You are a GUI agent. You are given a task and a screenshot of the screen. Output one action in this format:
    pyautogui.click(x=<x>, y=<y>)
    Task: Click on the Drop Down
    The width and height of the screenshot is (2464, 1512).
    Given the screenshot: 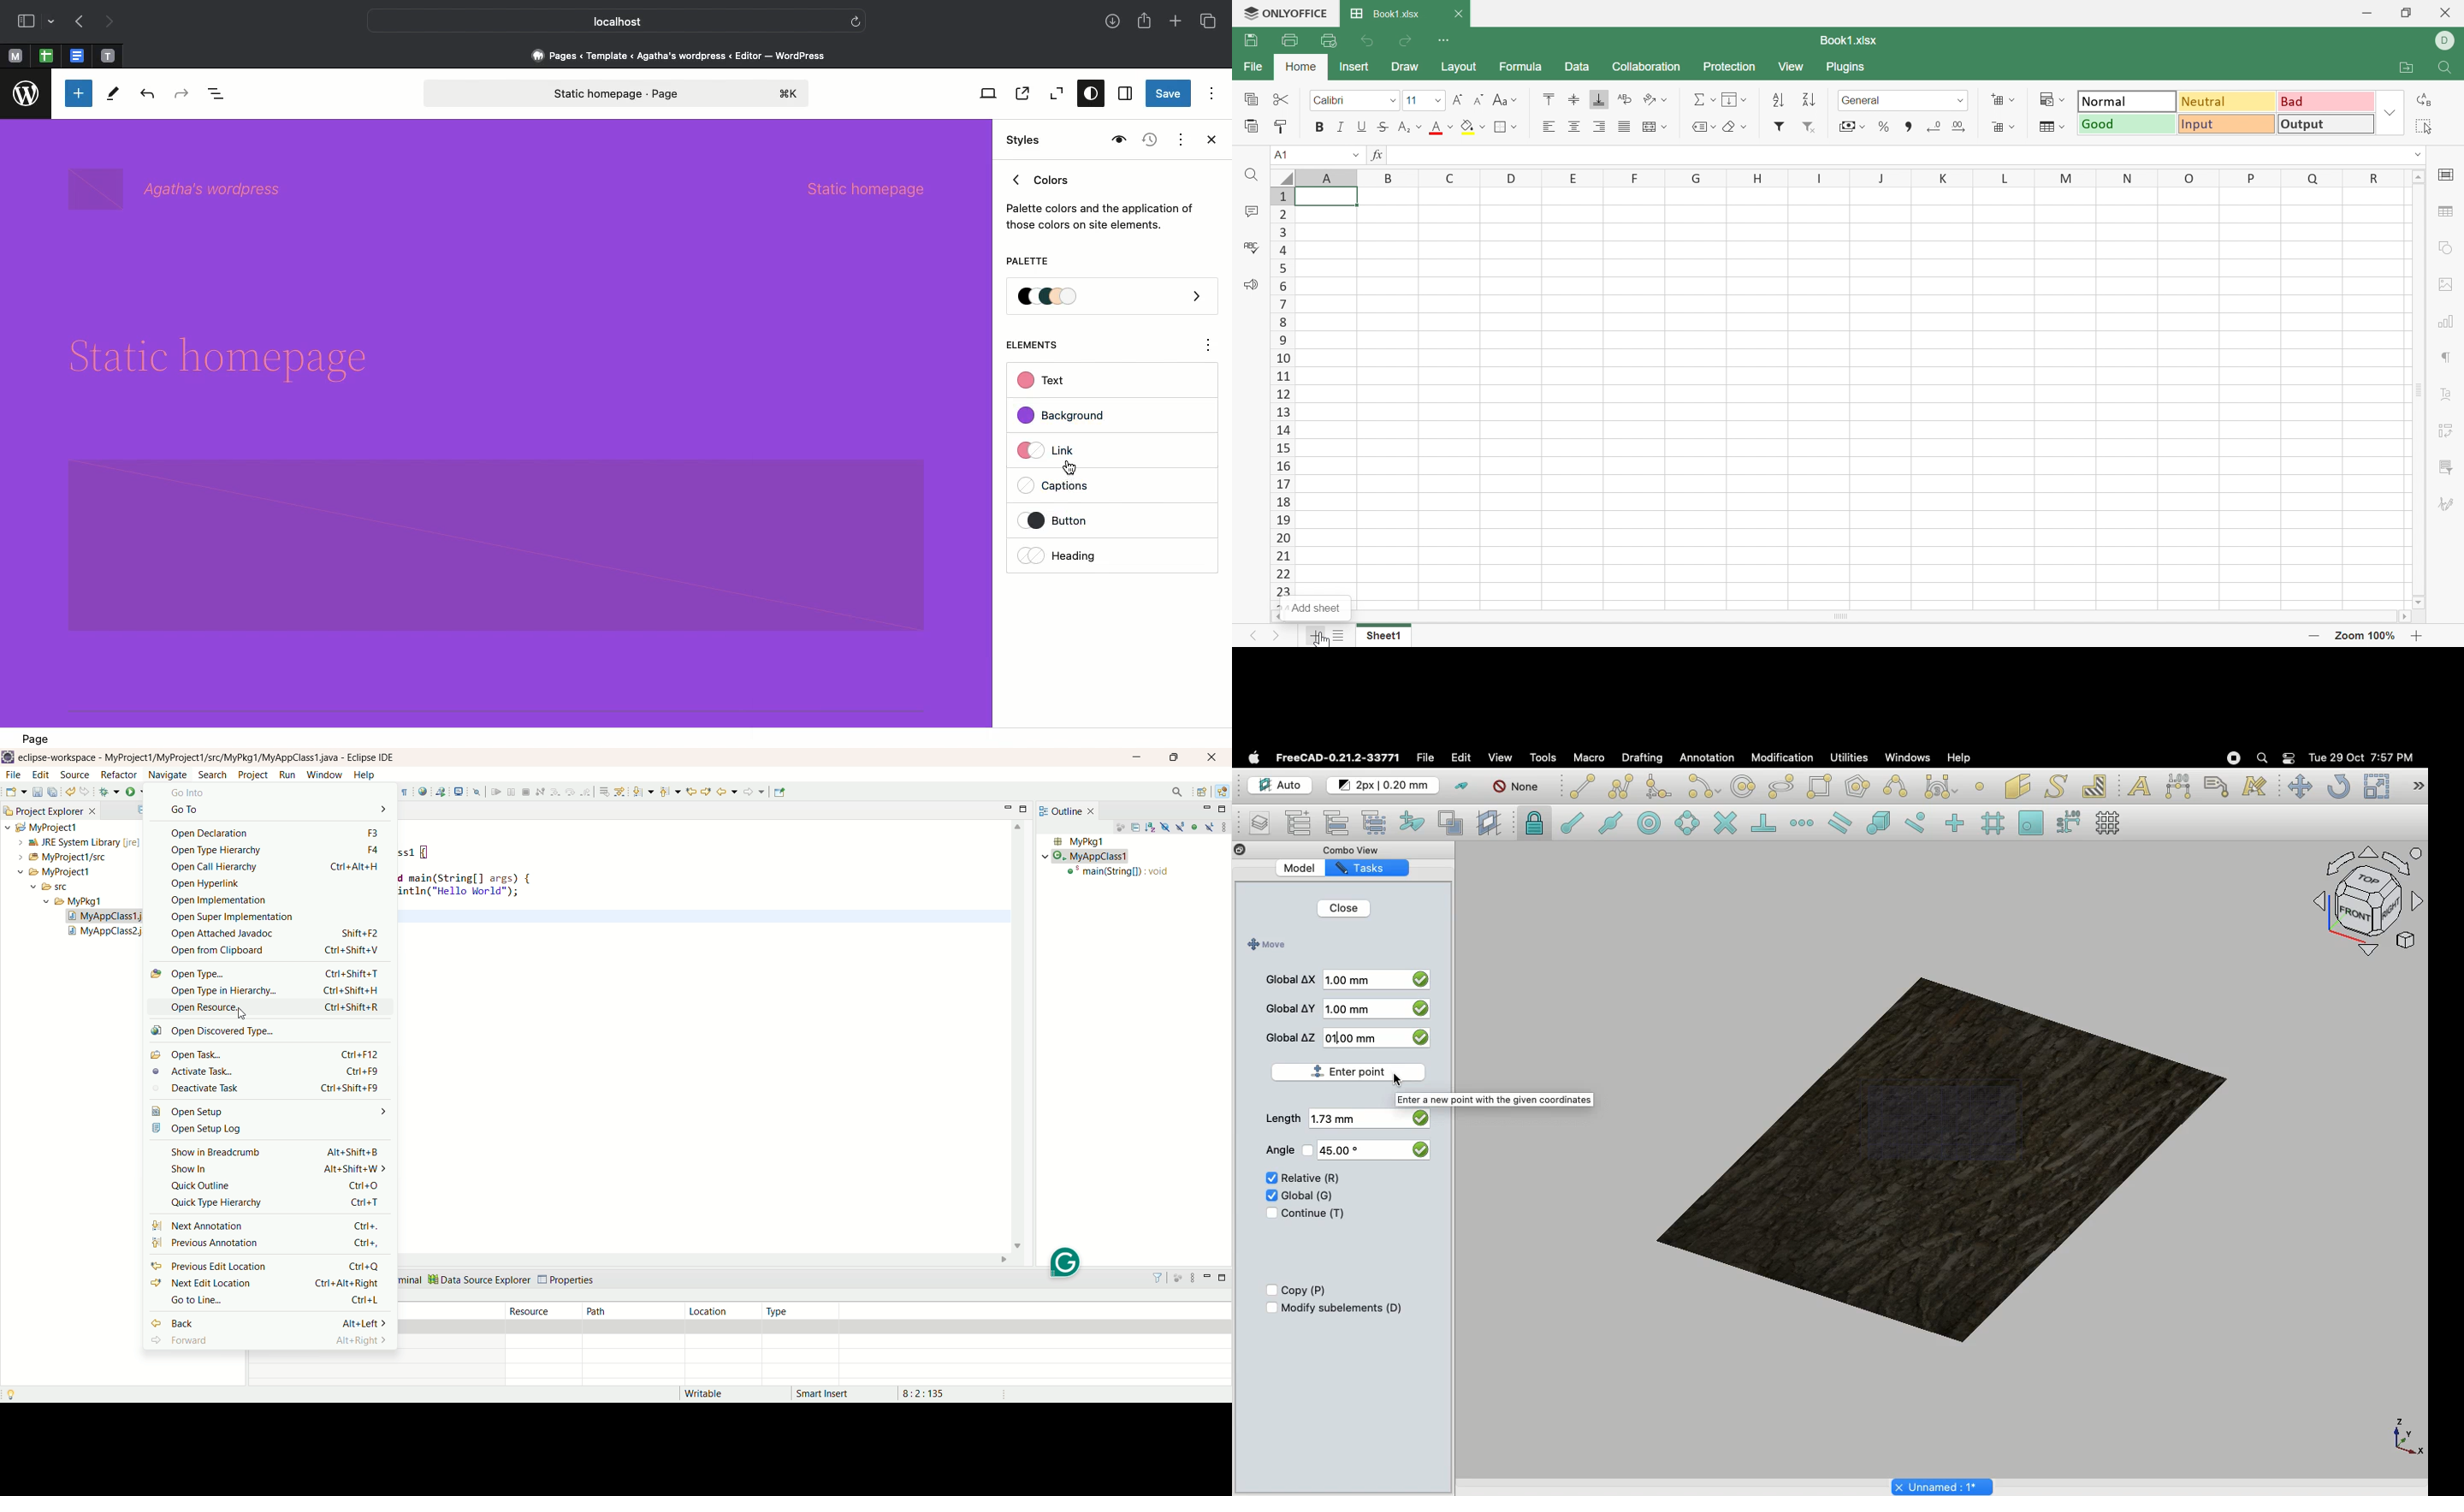 What is the action you would take?
    pyautogui.click(x=1960, y=101)
    